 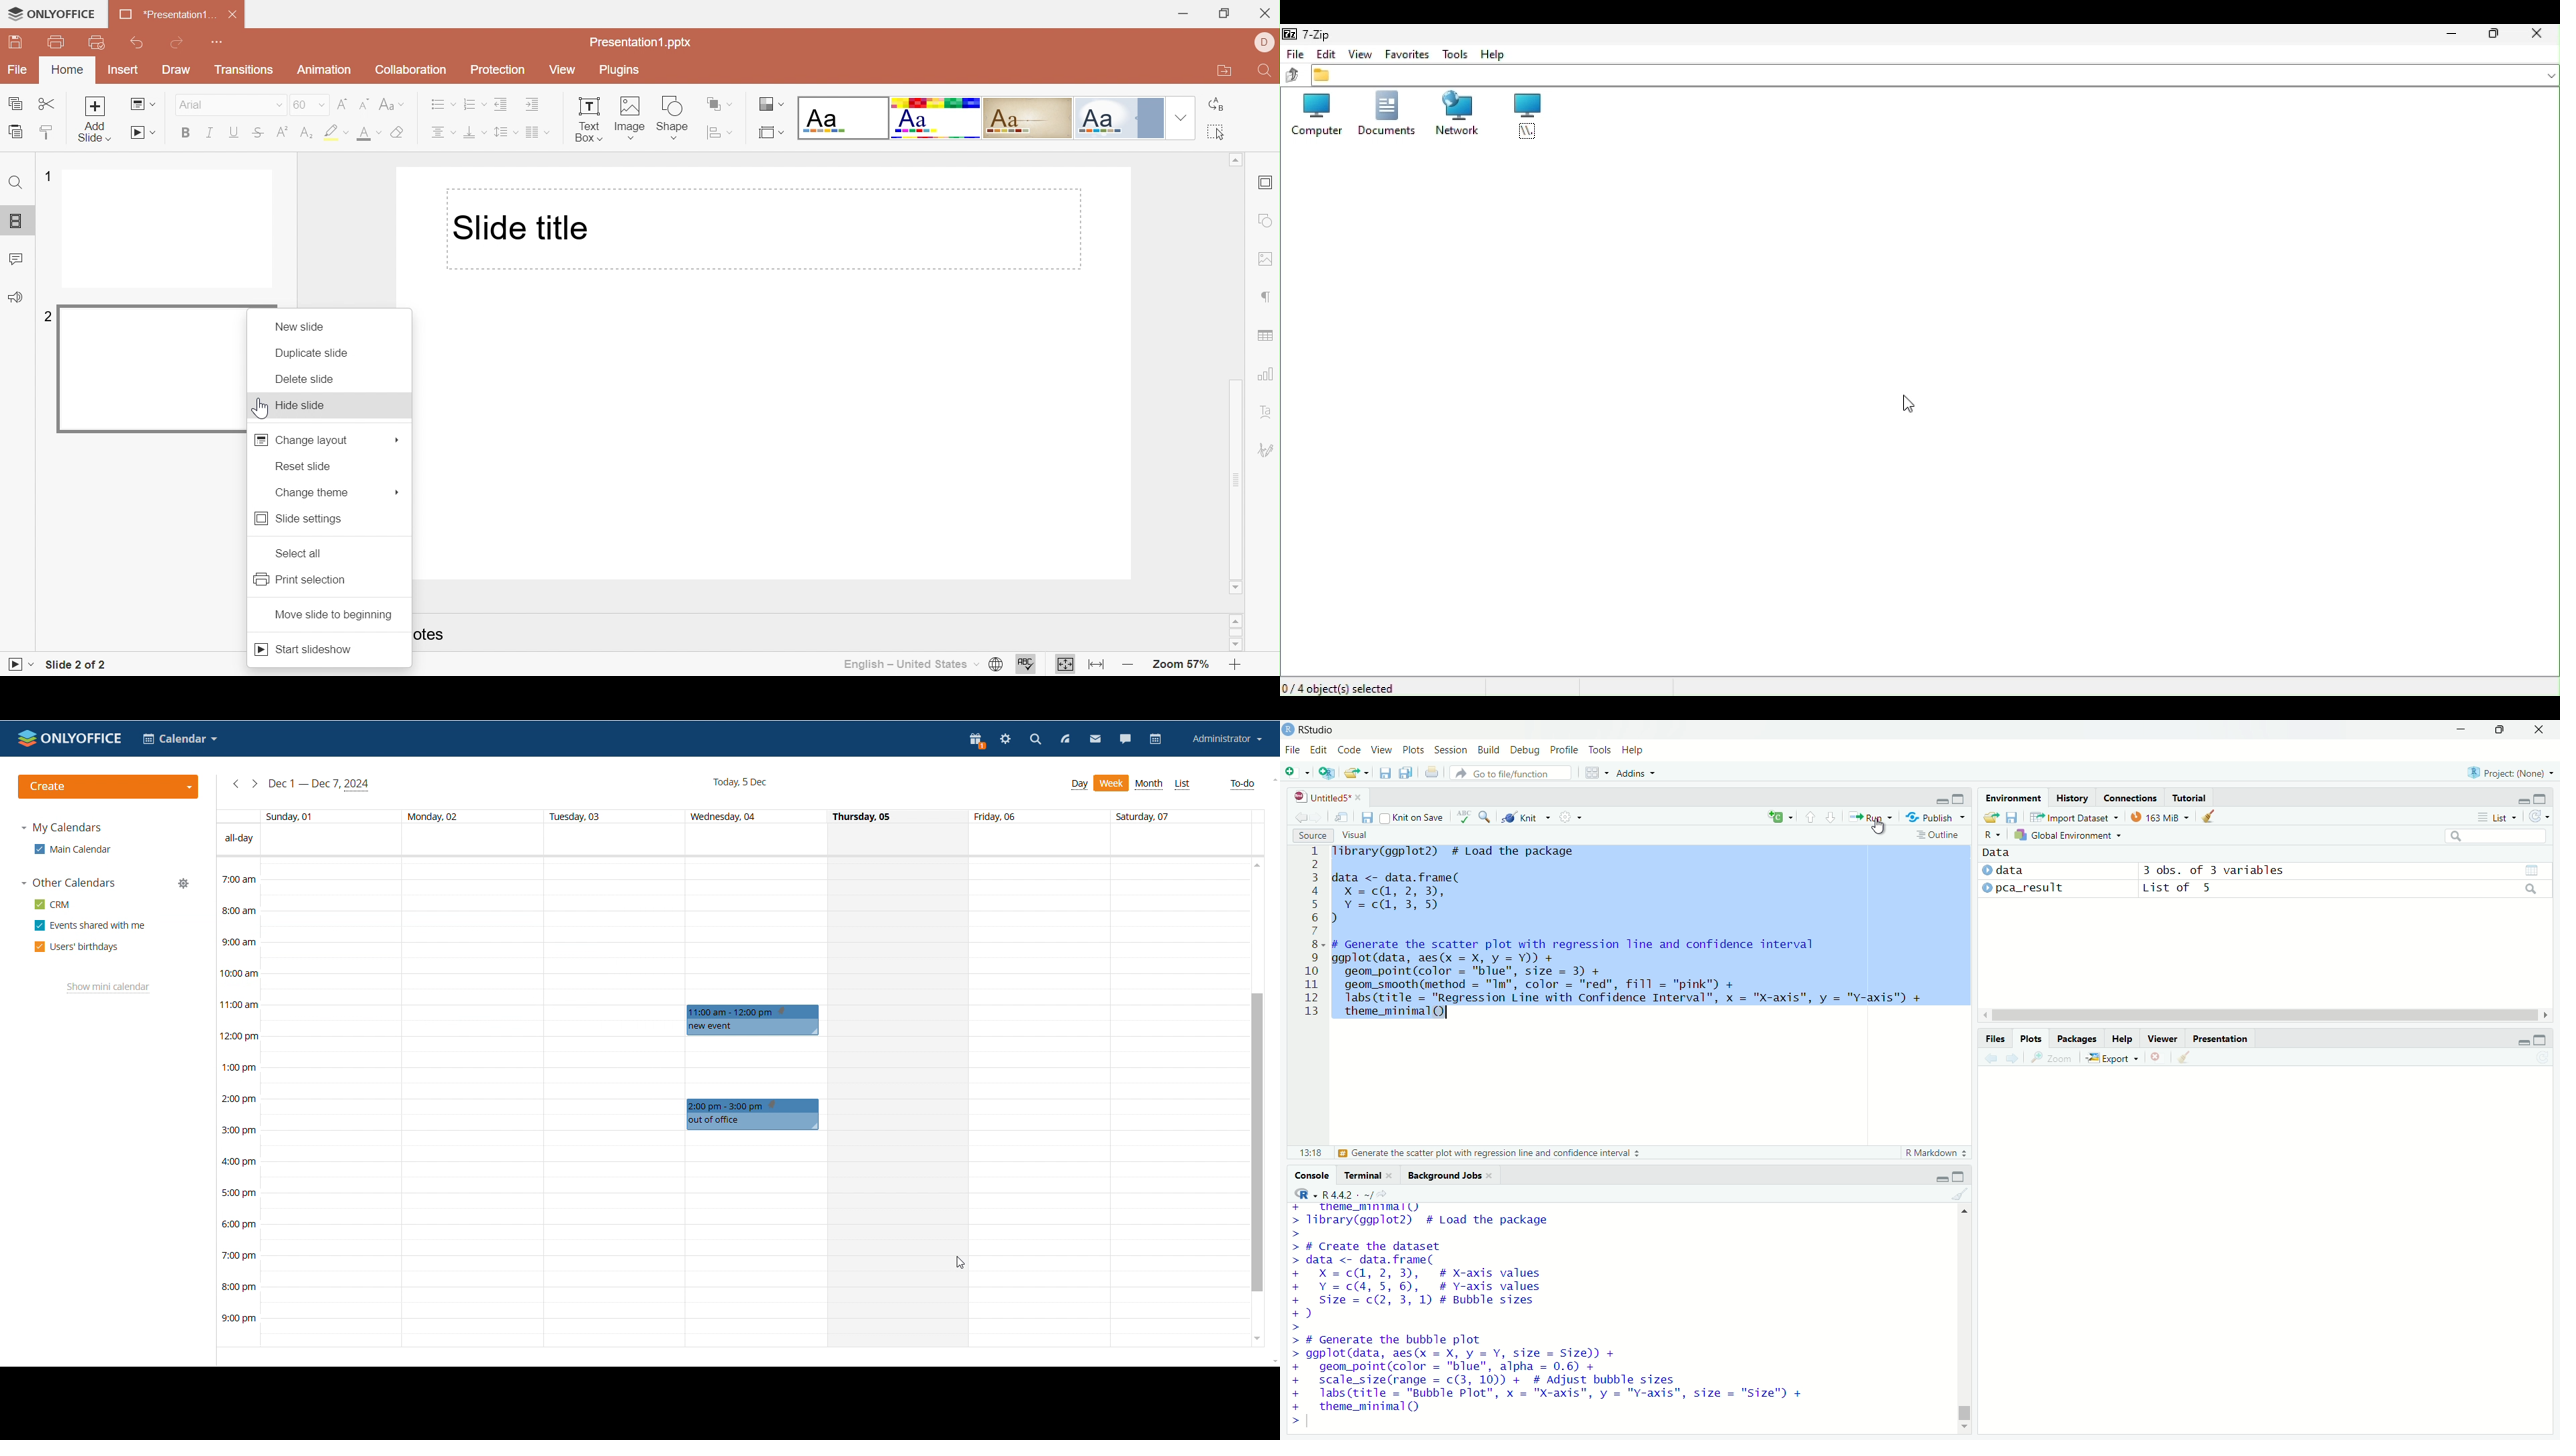 What do you see at coordinates (175, 46) in the screenshot?
I see `Redo` at bounding box center [175, 46].